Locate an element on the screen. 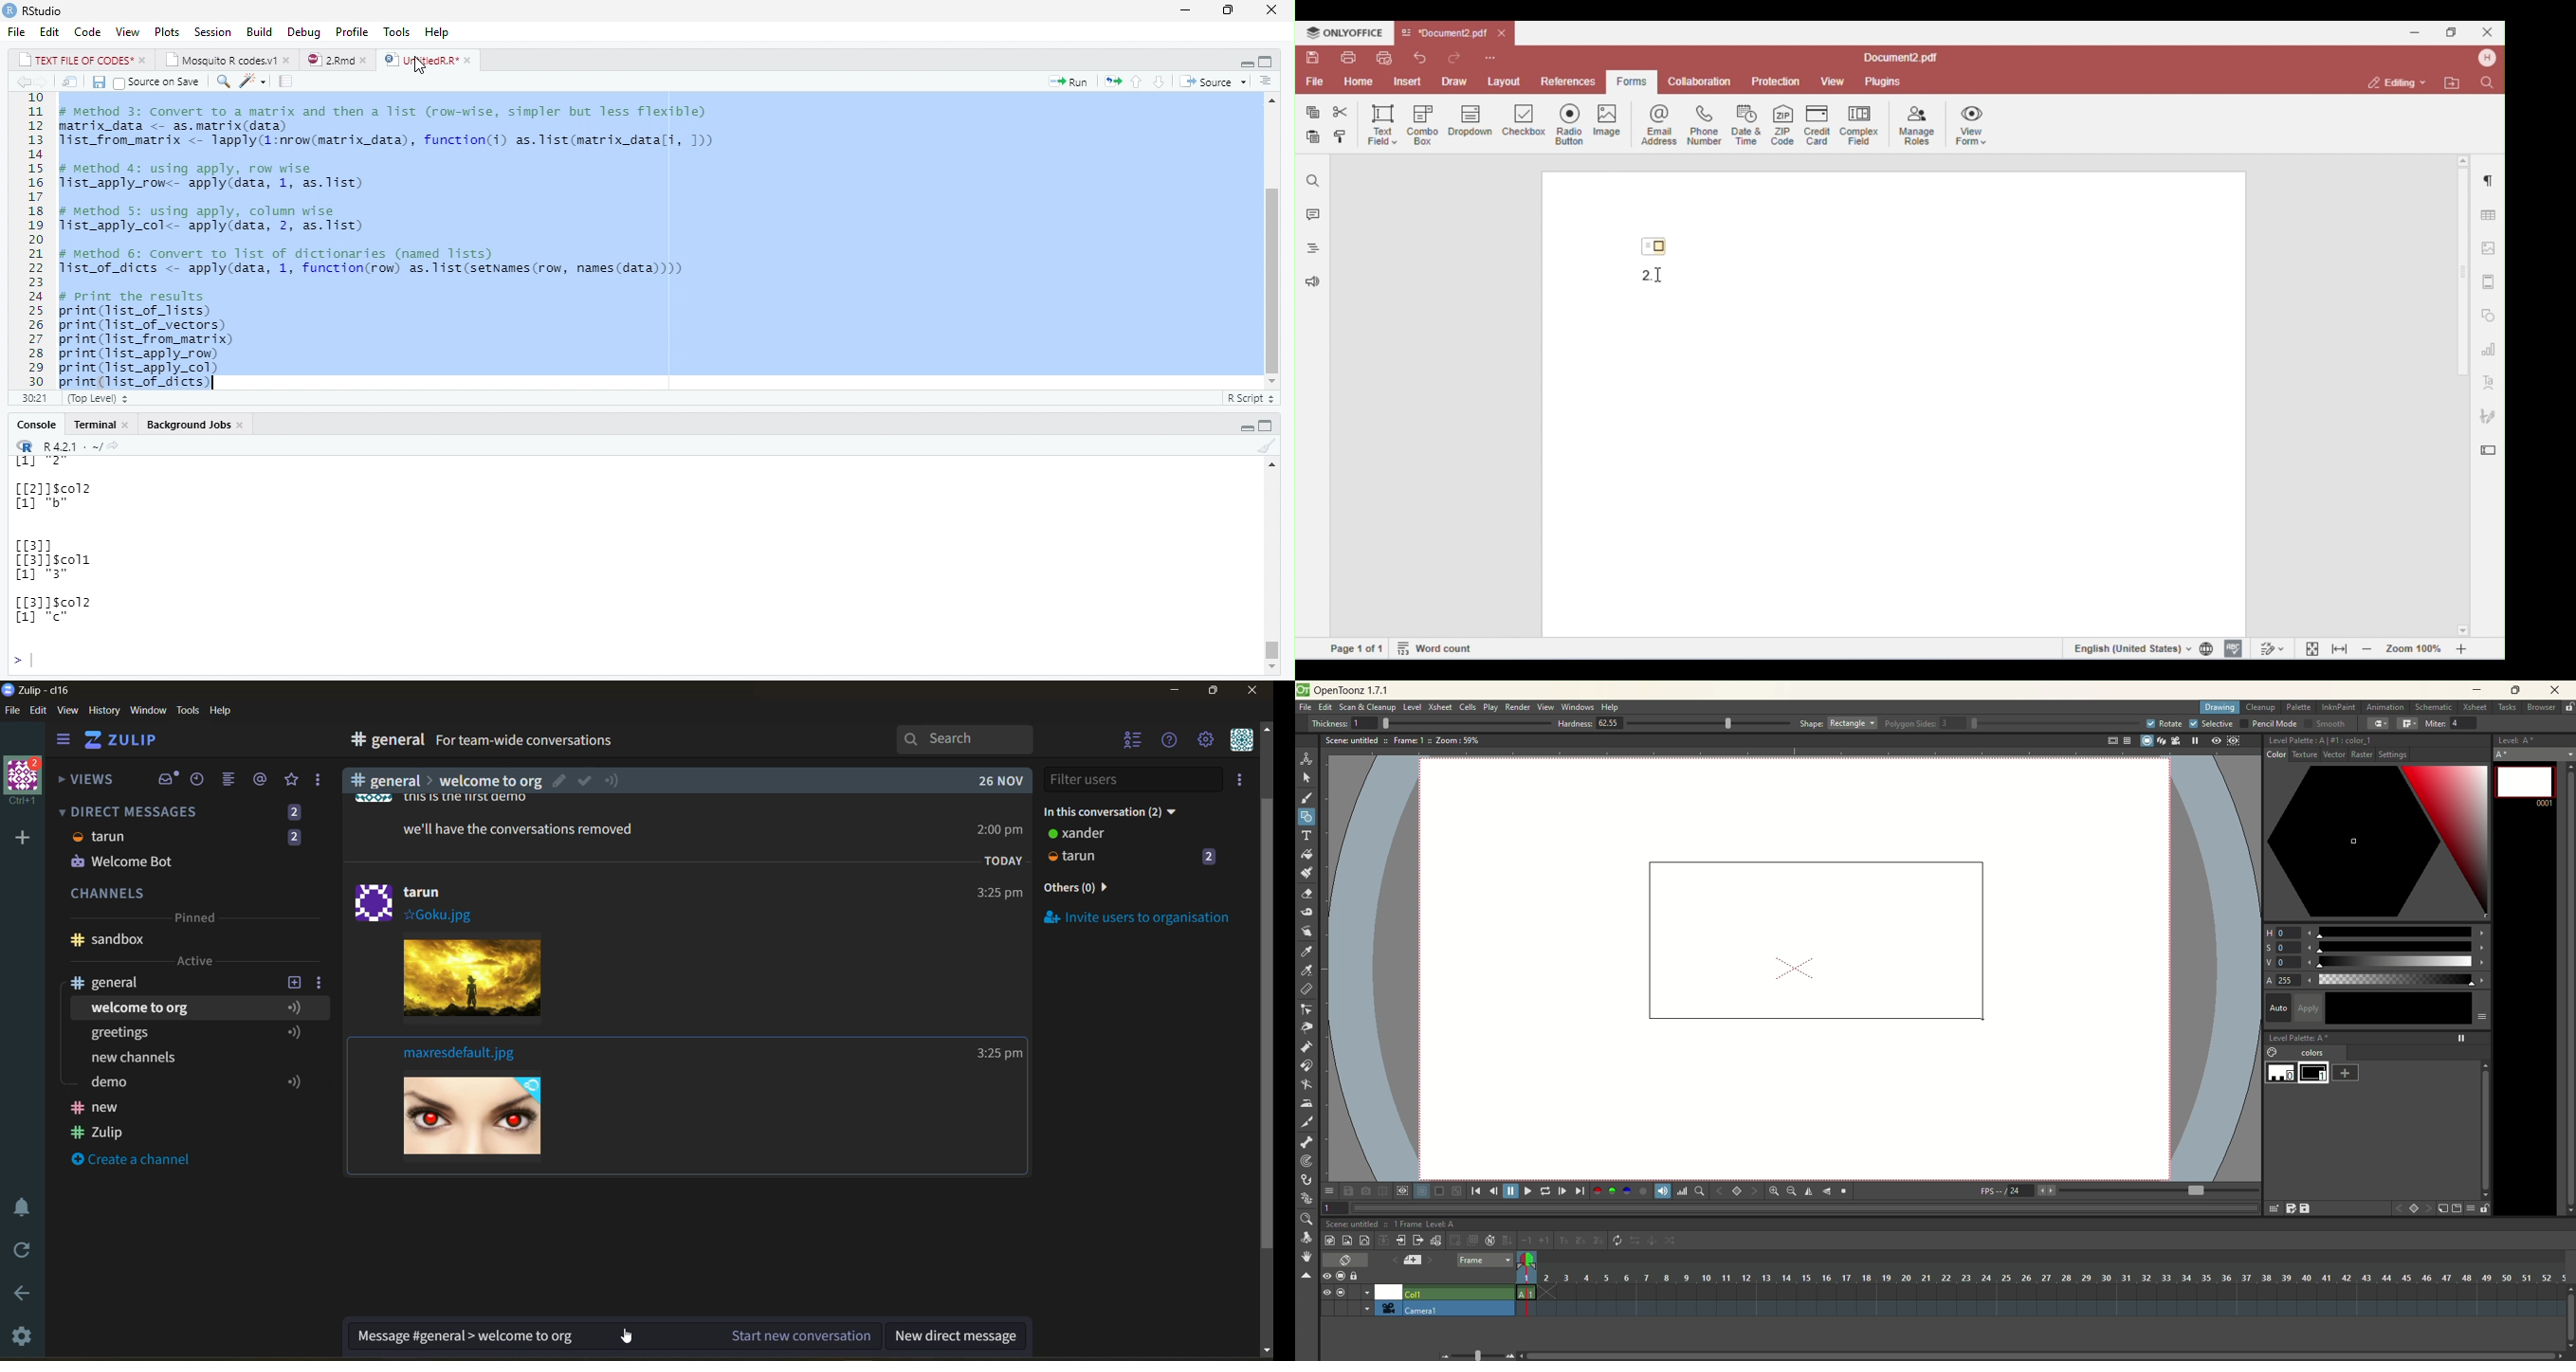 The image size is (2576, 1372). scene untitled :: Frame 1 :: Zoom 59%  is located at coordinates (1403, 743).